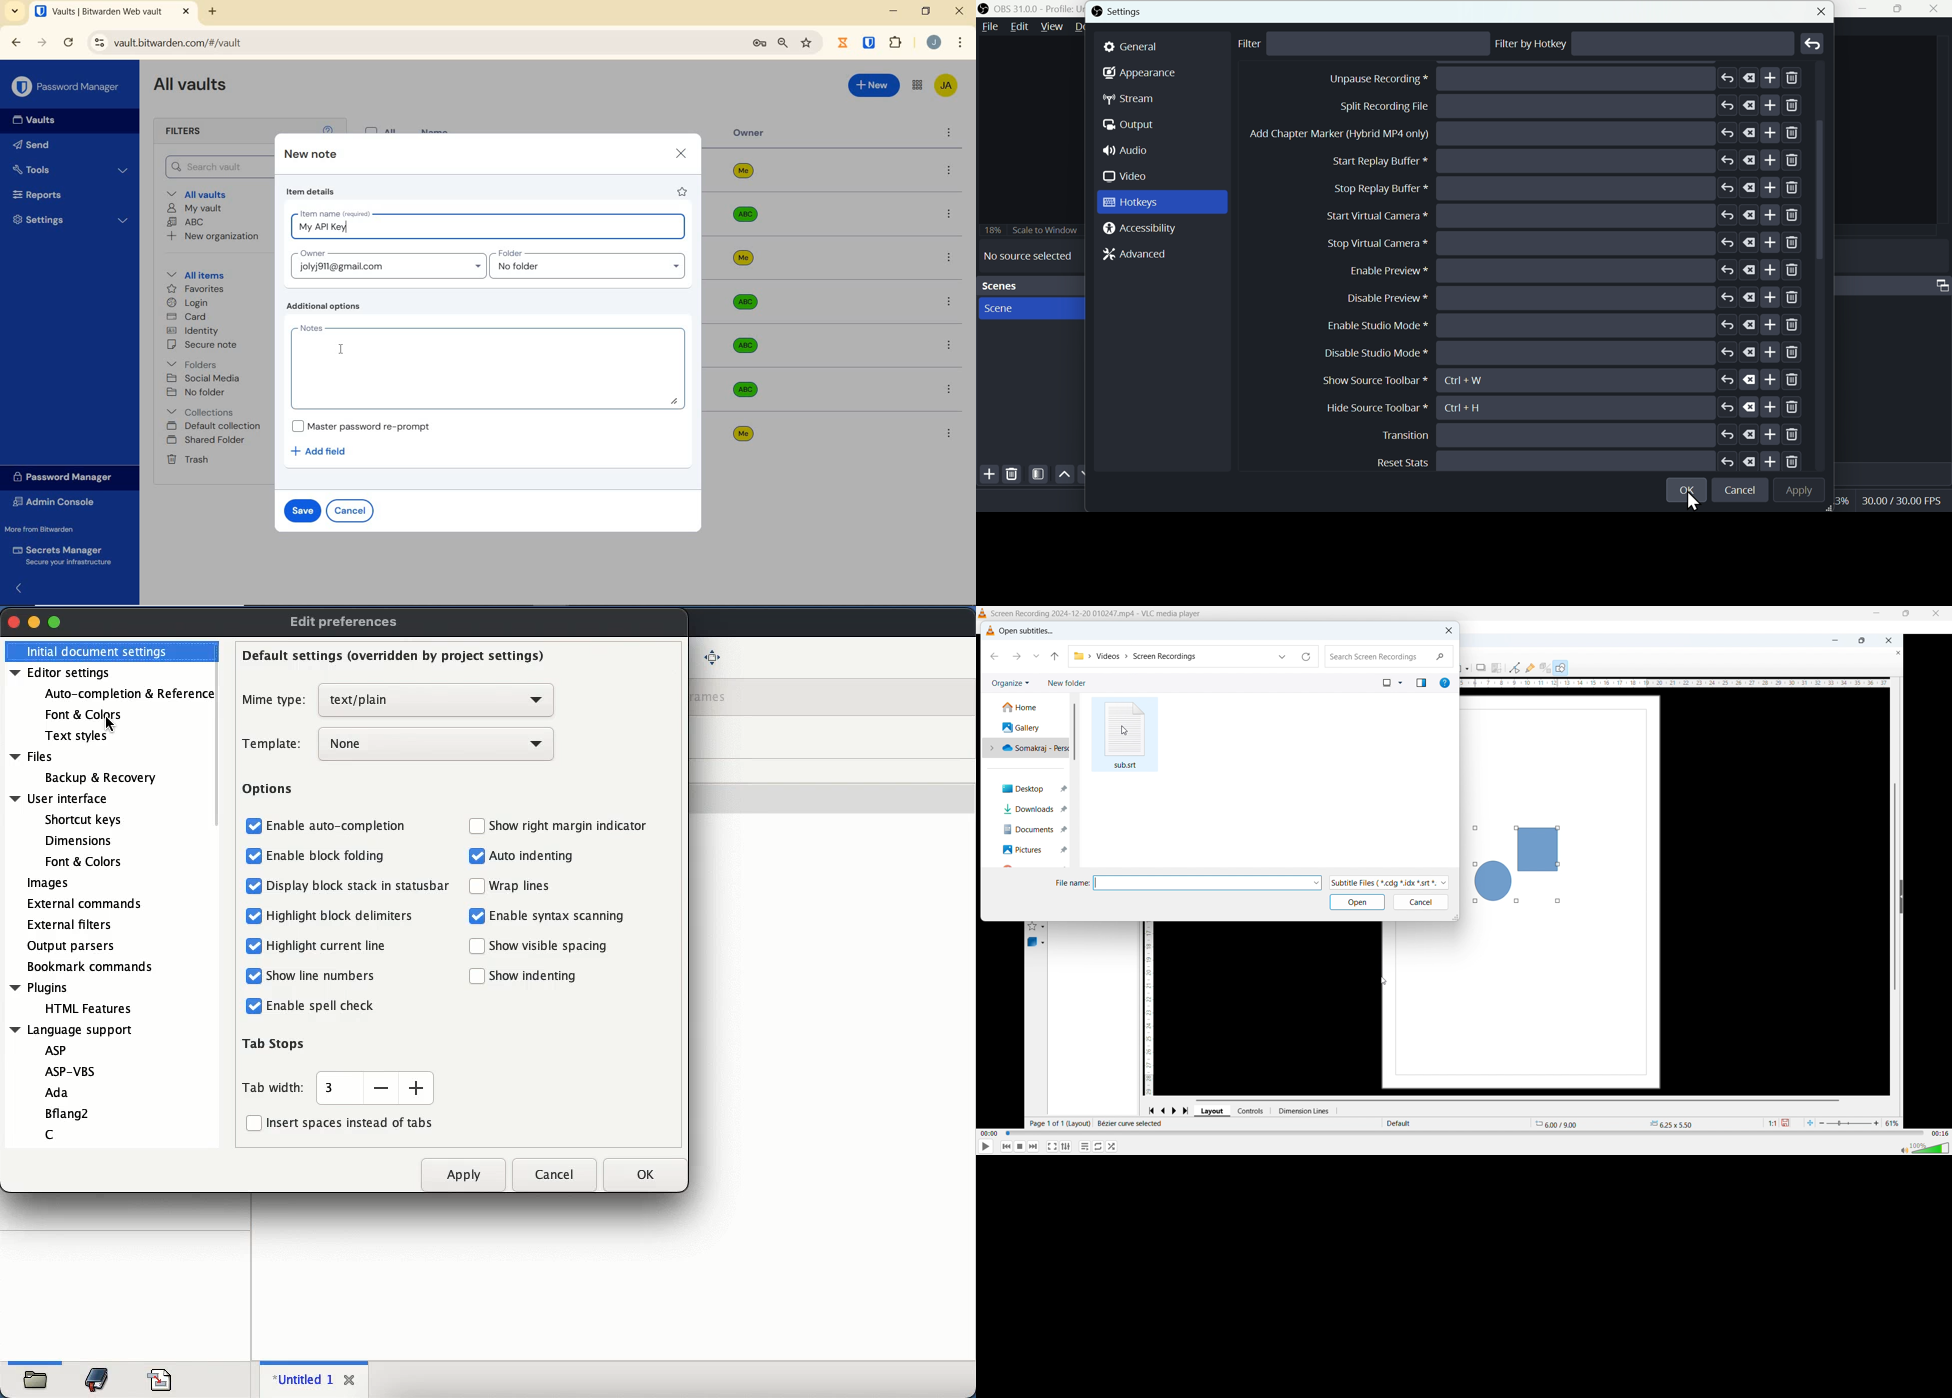  I want to click on Maximise, so click(1902, 9).